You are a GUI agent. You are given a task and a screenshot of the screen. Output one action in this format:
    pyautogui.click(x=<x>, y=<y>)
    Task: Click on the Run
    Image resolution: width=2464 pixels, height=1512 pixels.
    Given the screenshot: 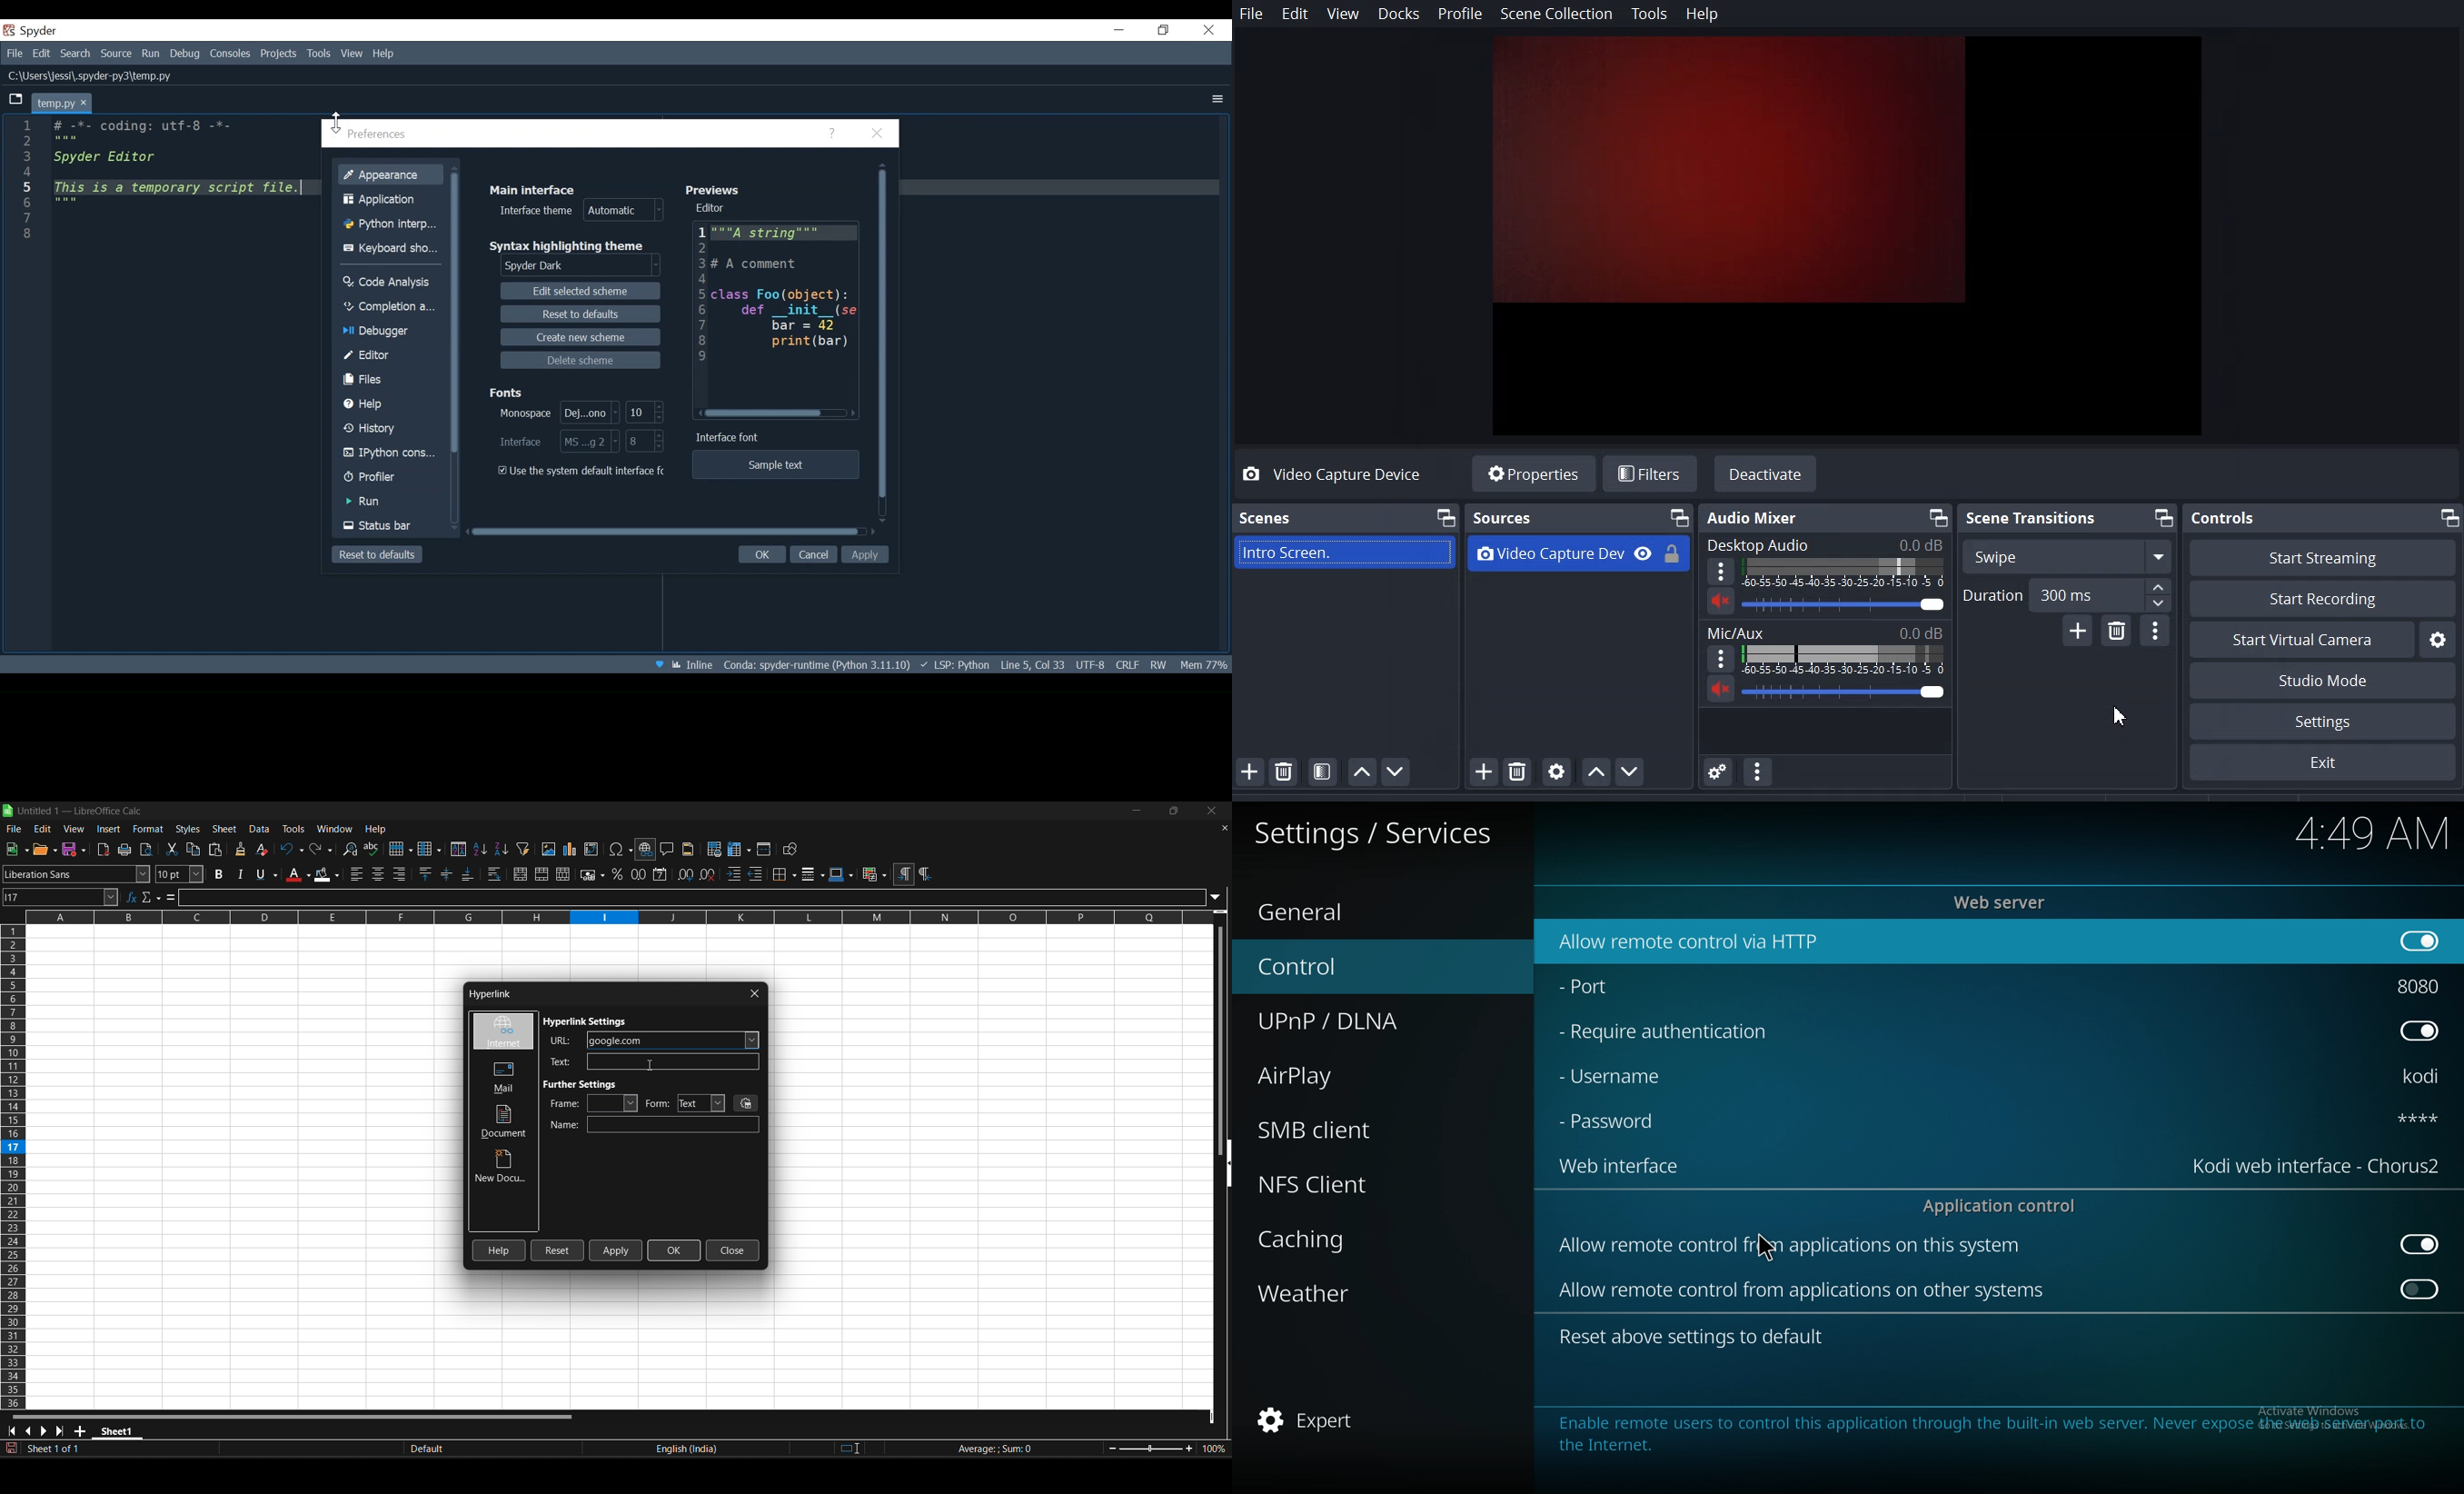 What is the action you would take?
    pyautogui.click(x=151, y=53)
    